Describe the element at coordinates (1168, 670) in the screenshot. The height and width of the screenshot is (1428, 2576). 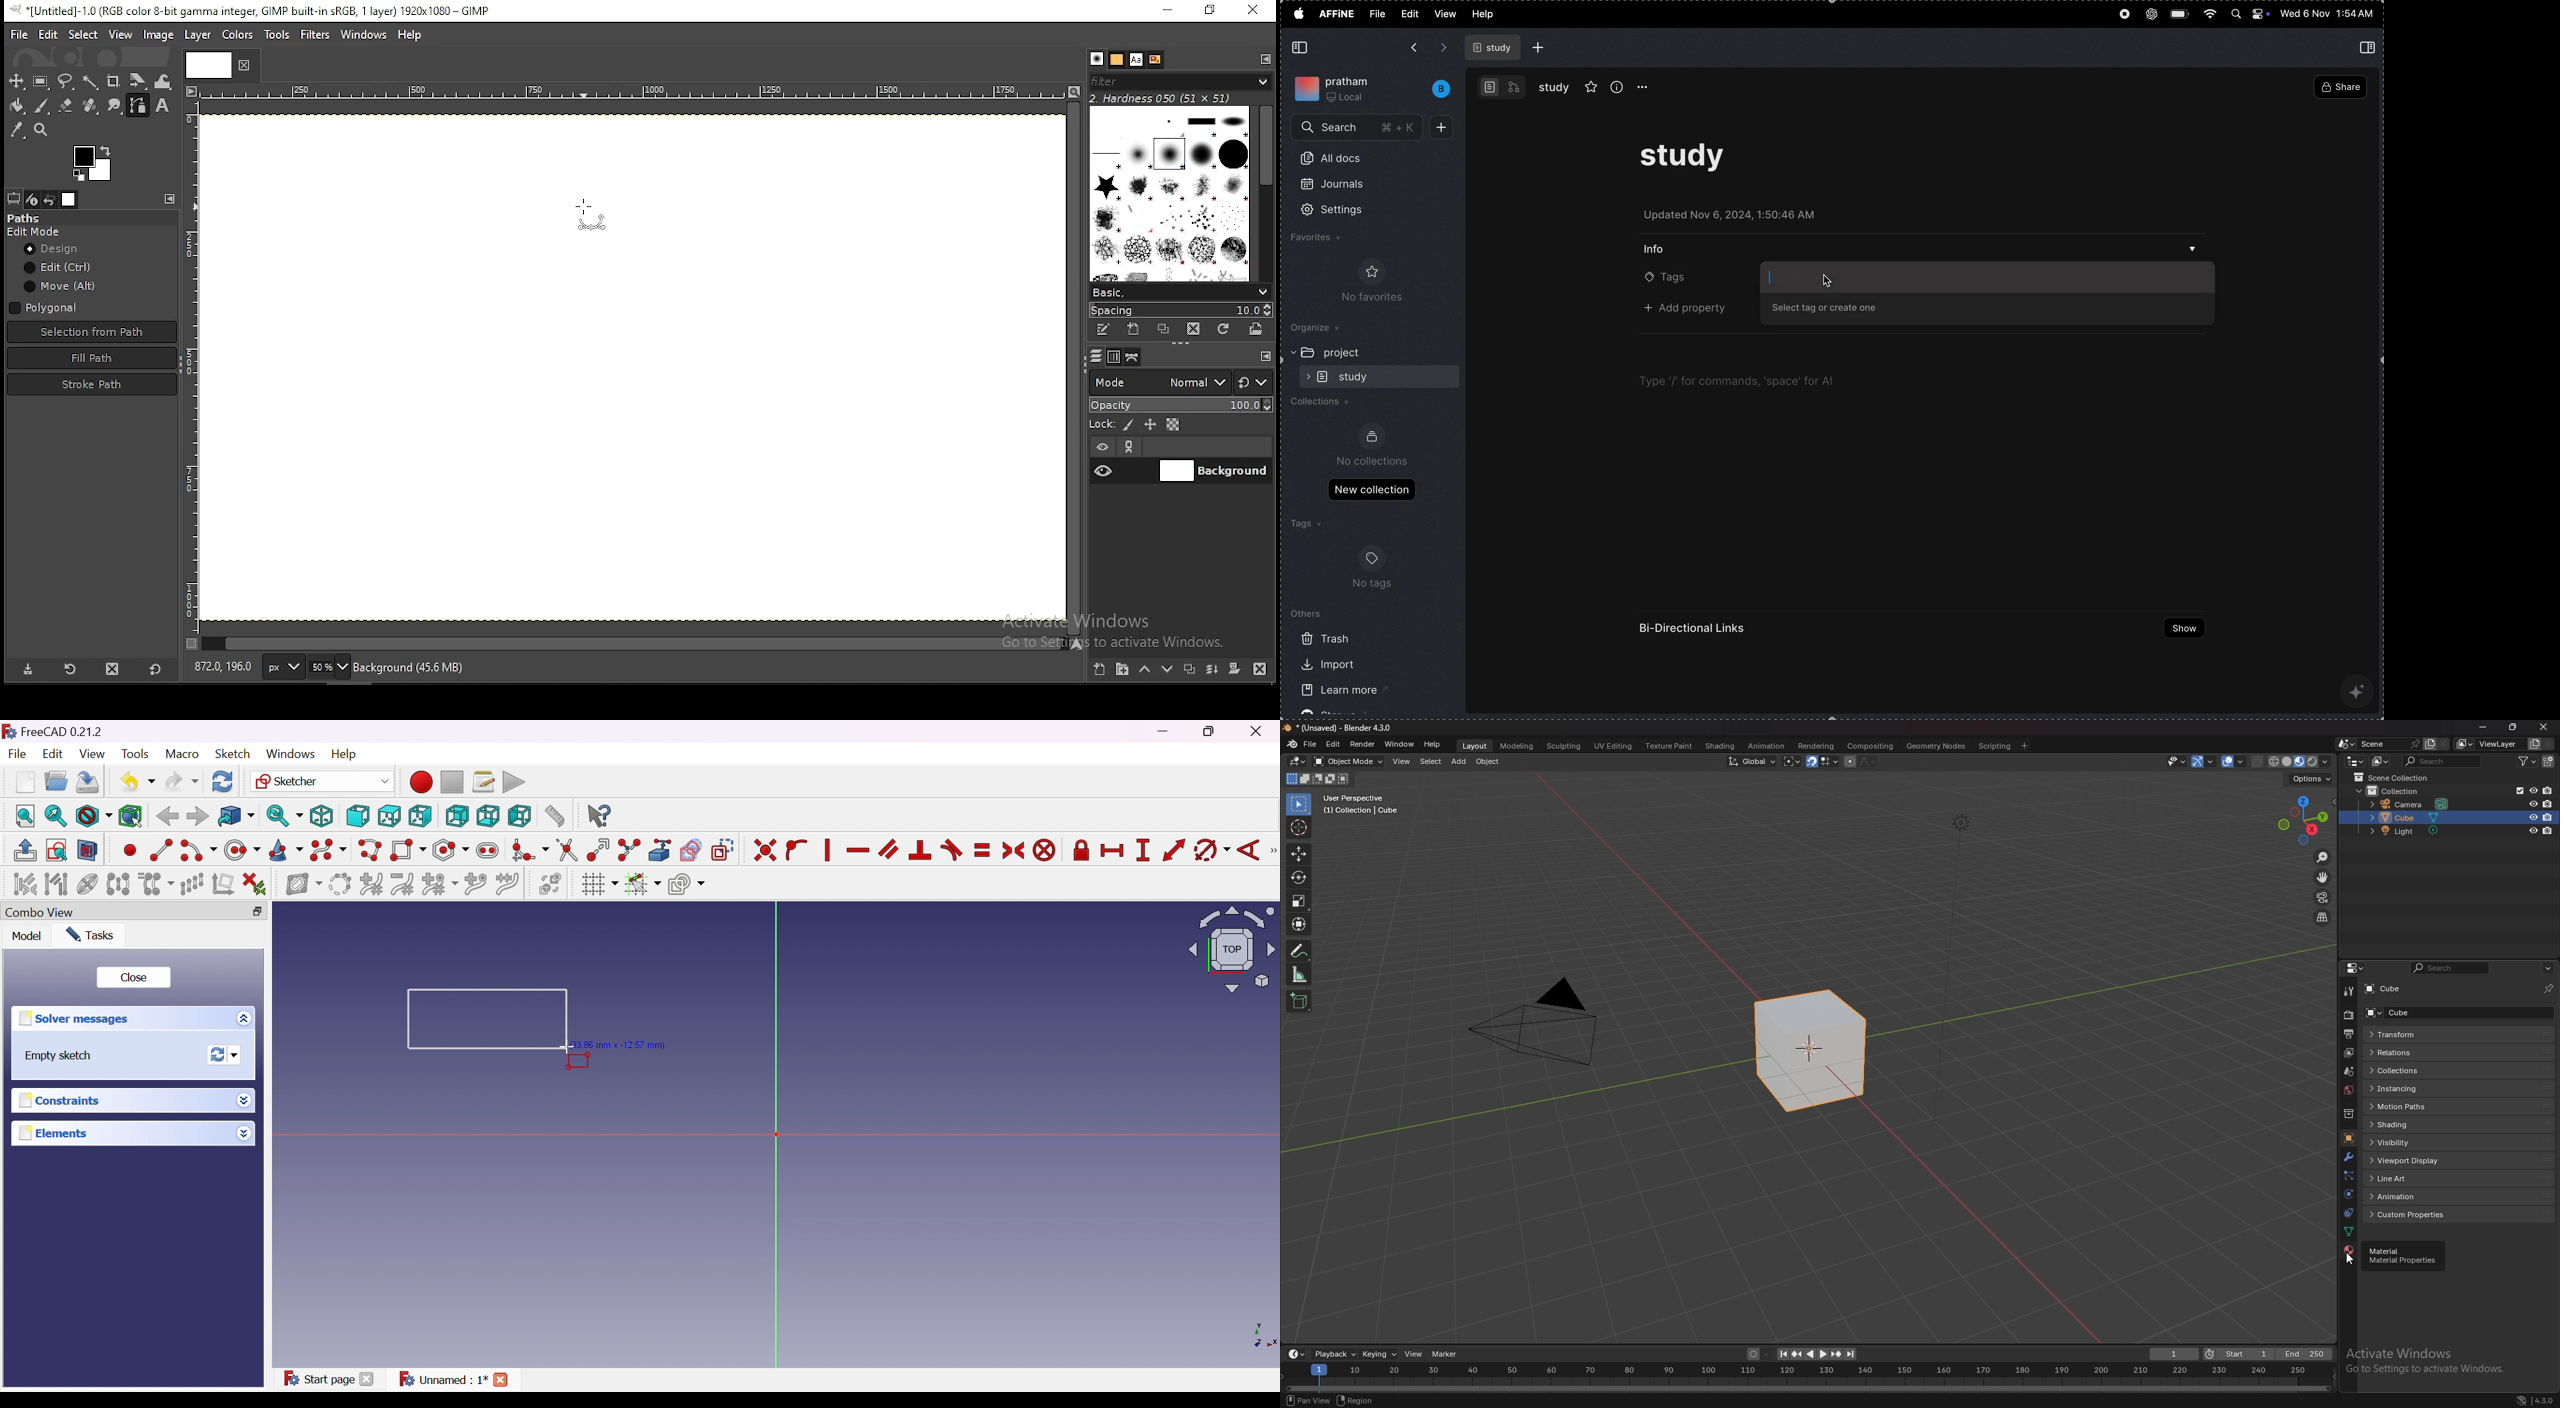
I see `move layer one step down` at that location.